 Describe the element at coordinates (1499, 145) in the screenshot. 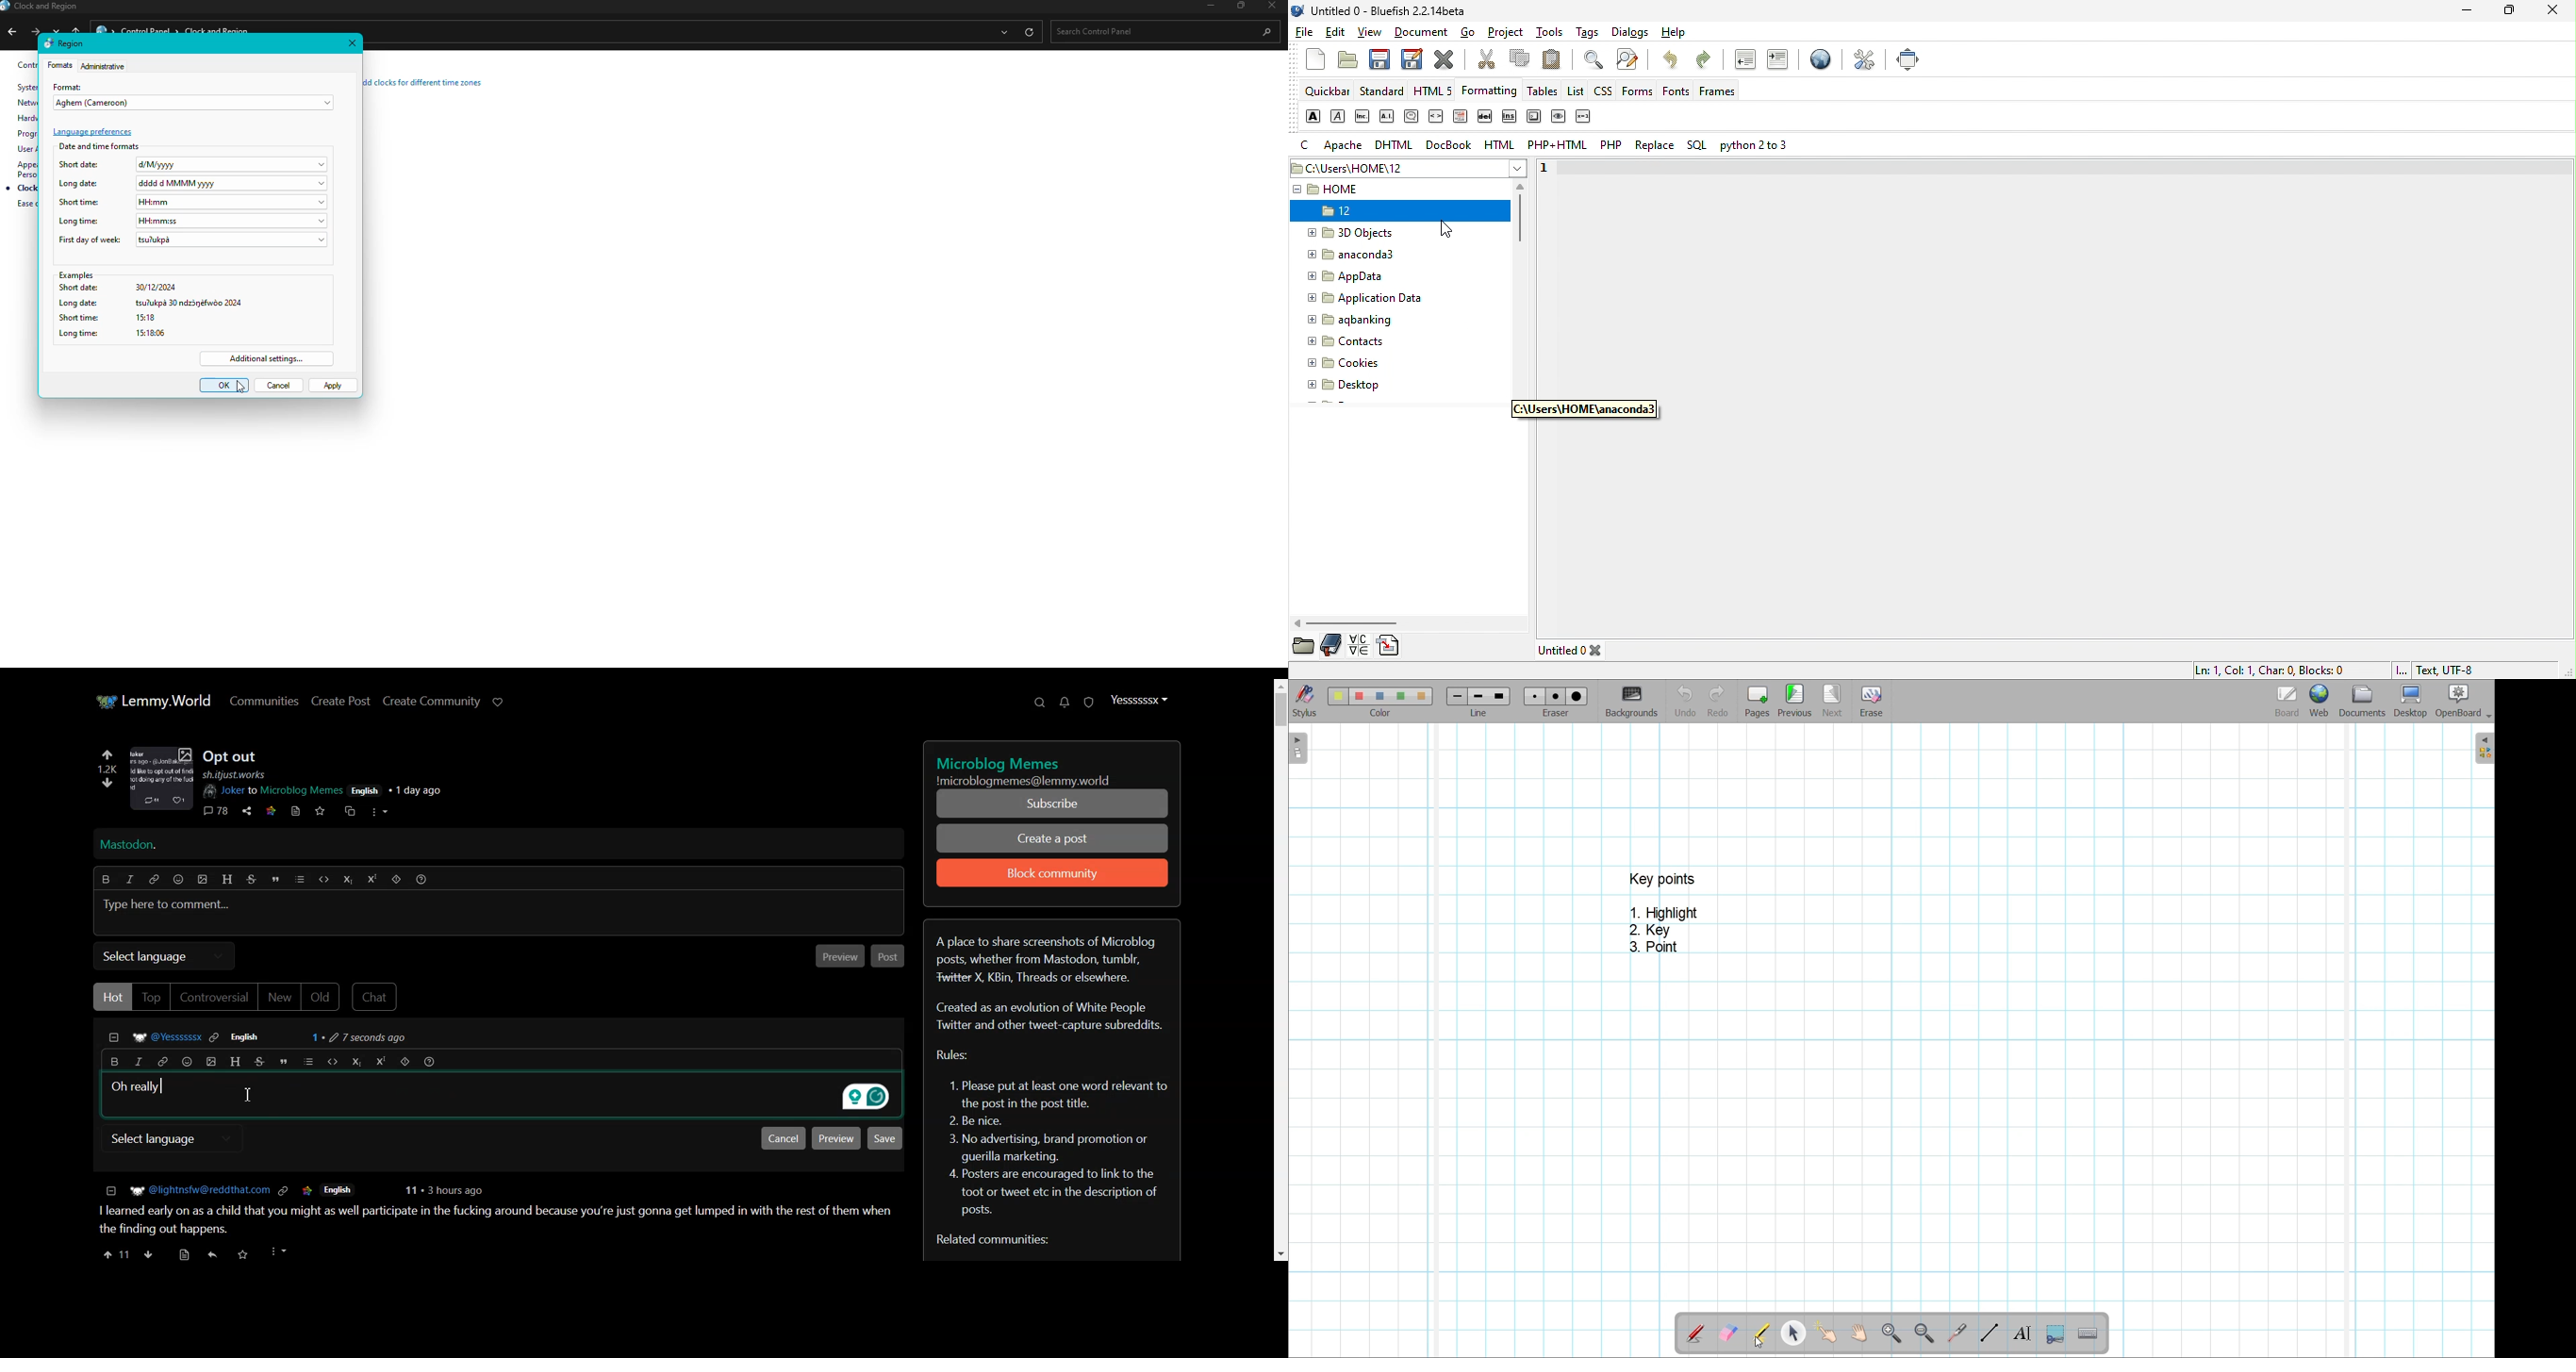

I see `html` at that location.